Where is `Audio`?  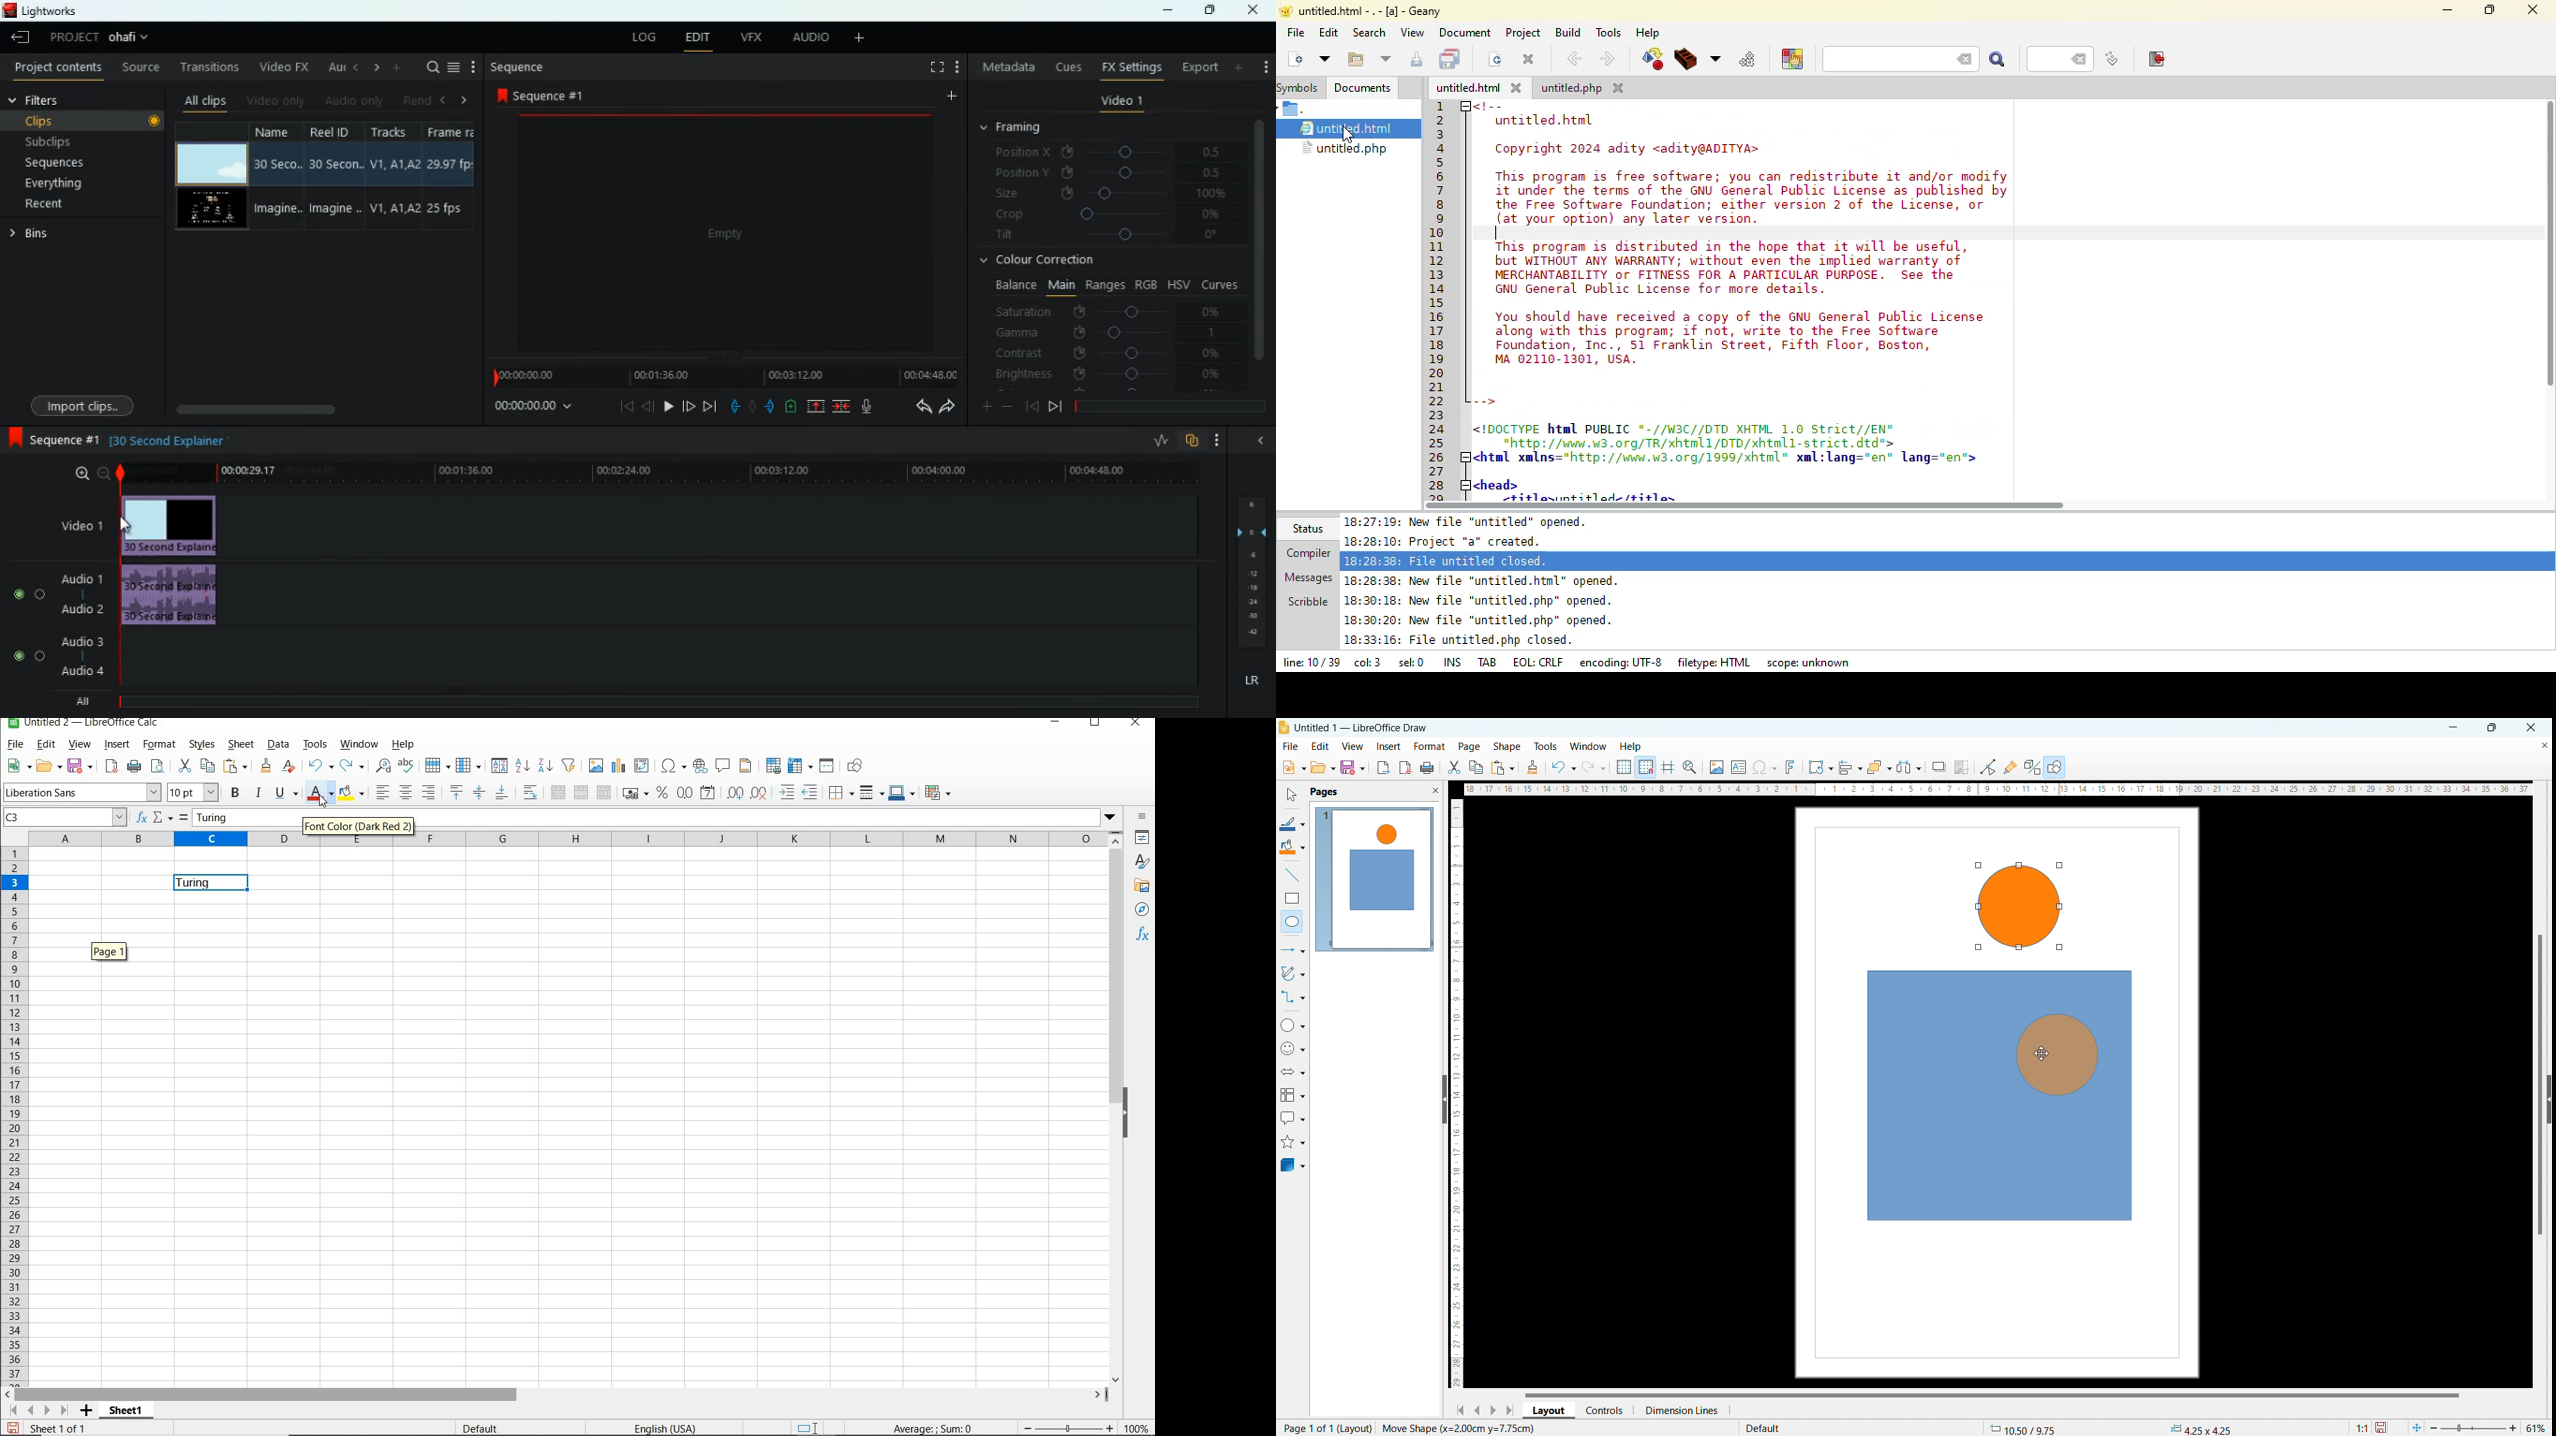 Audio is located at coordinates (24, 656).